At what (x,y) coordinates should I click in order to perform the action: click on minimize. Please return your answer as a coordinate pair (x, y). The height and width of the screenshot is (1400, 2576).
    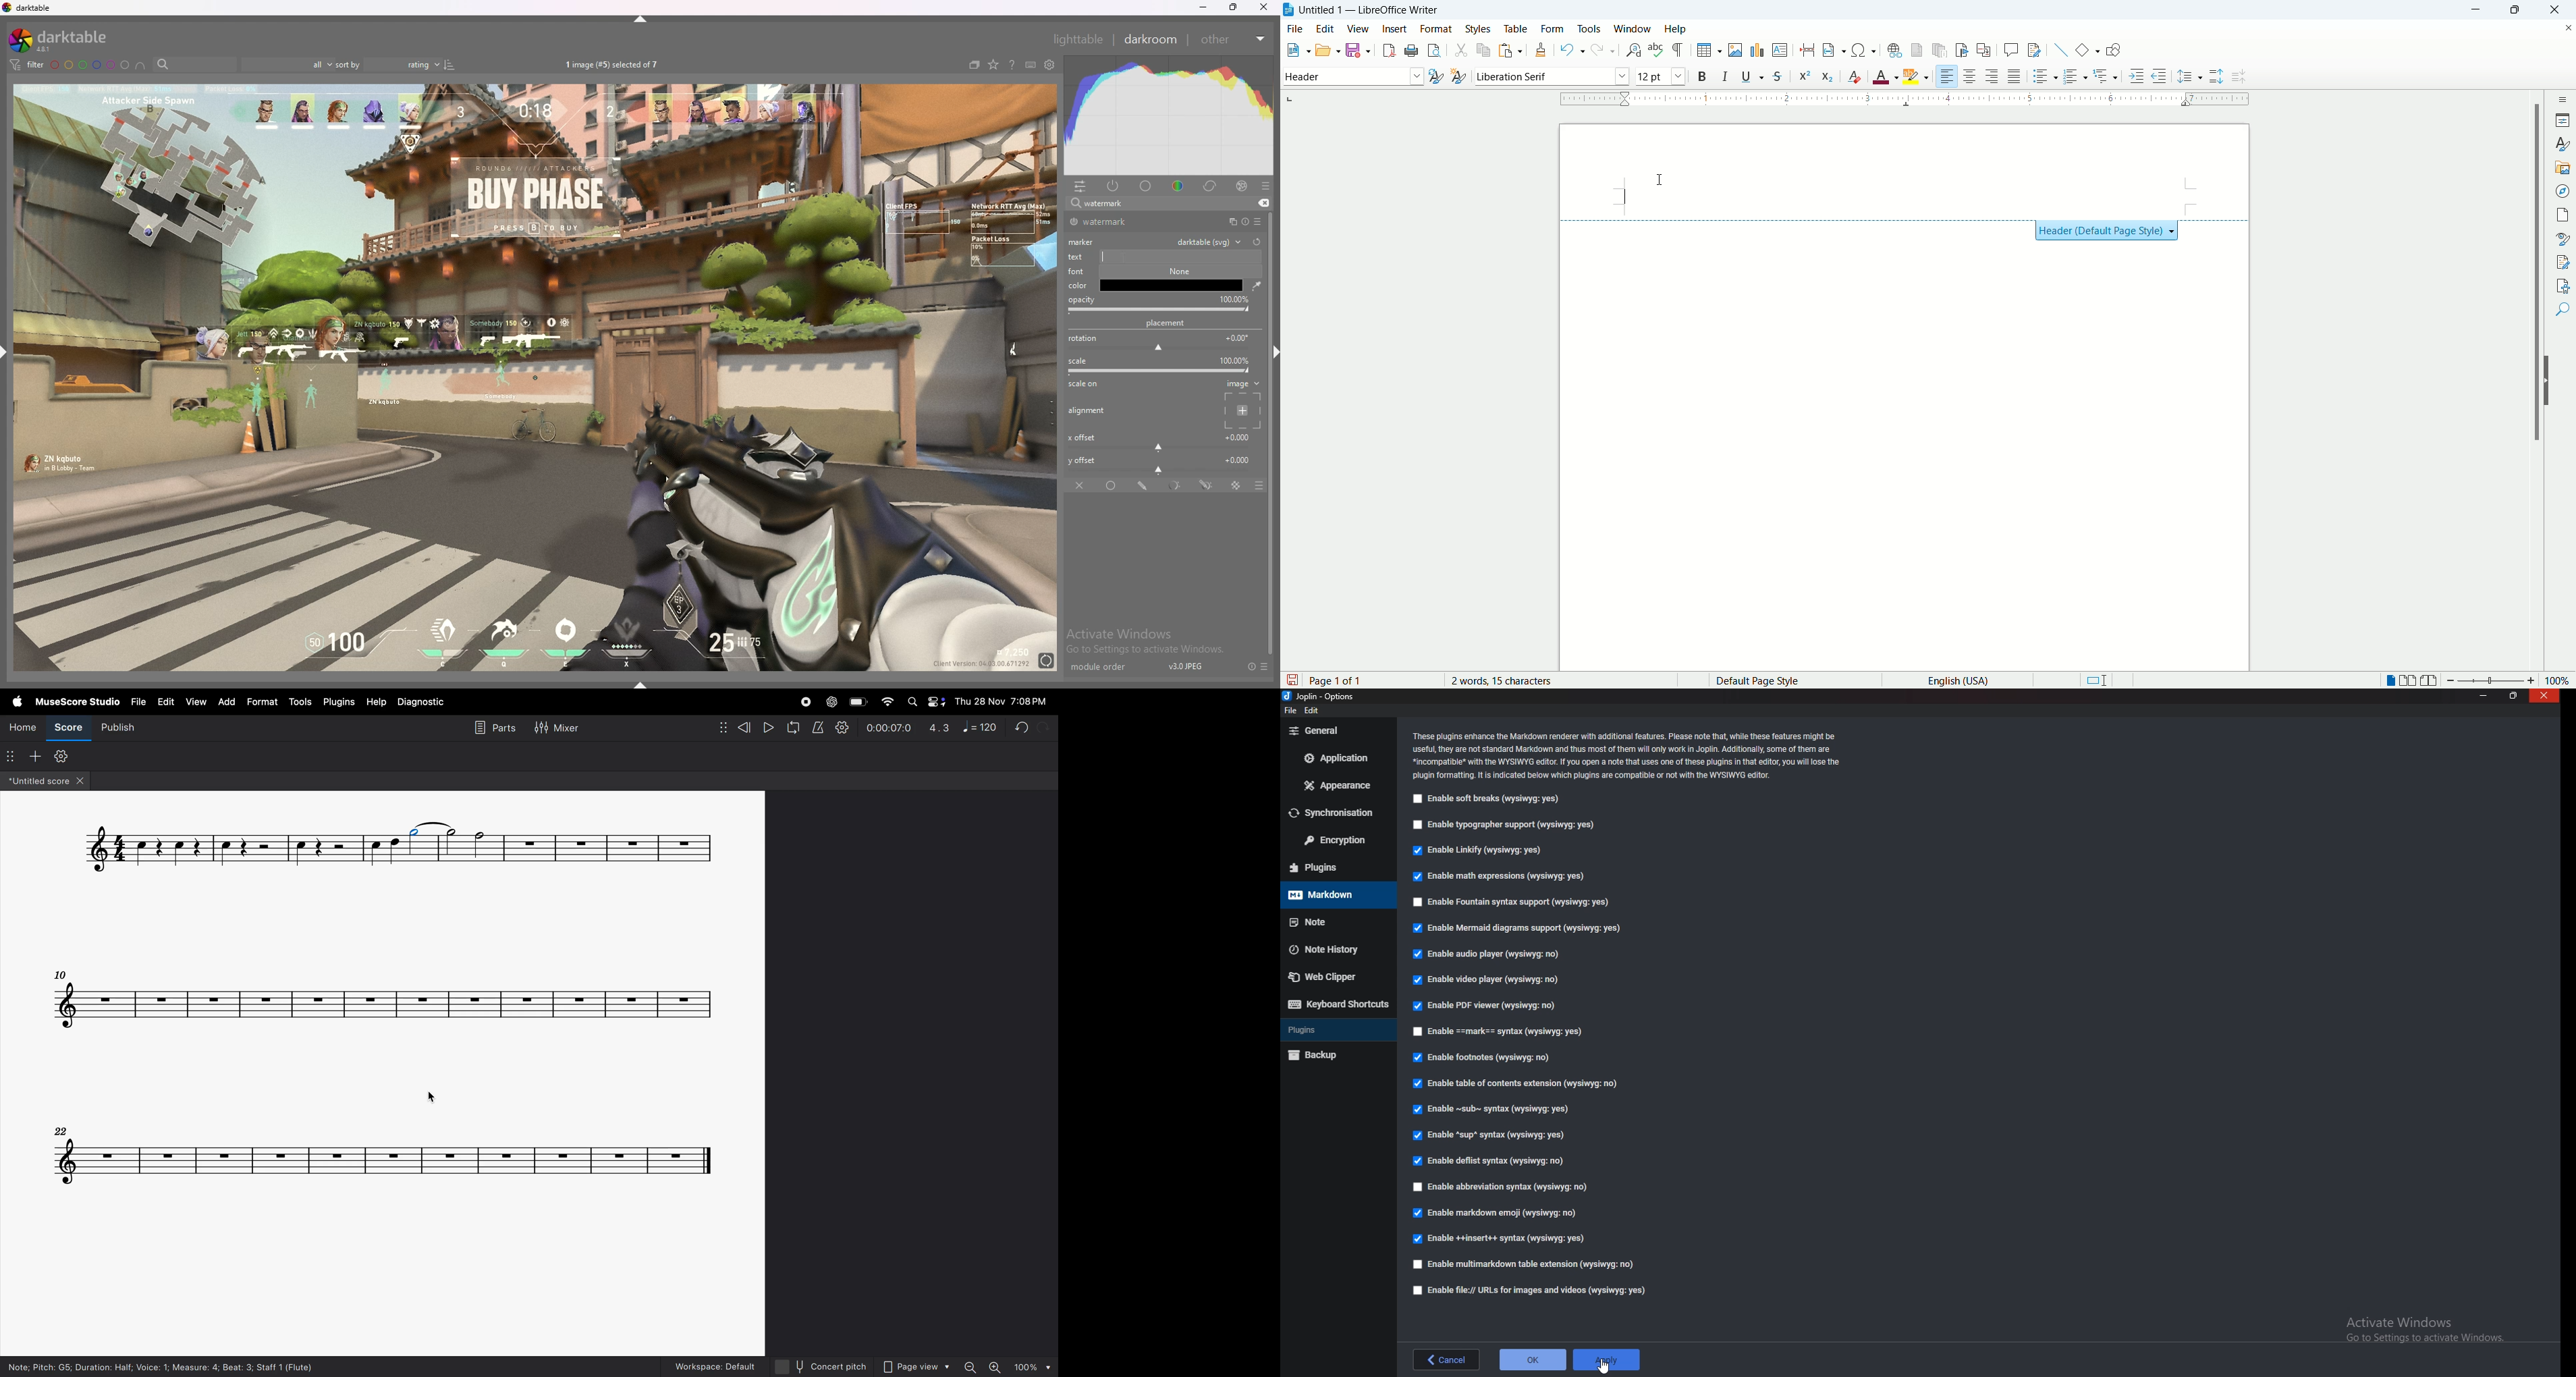
    Looking at the image, I should click on (2486, 696).